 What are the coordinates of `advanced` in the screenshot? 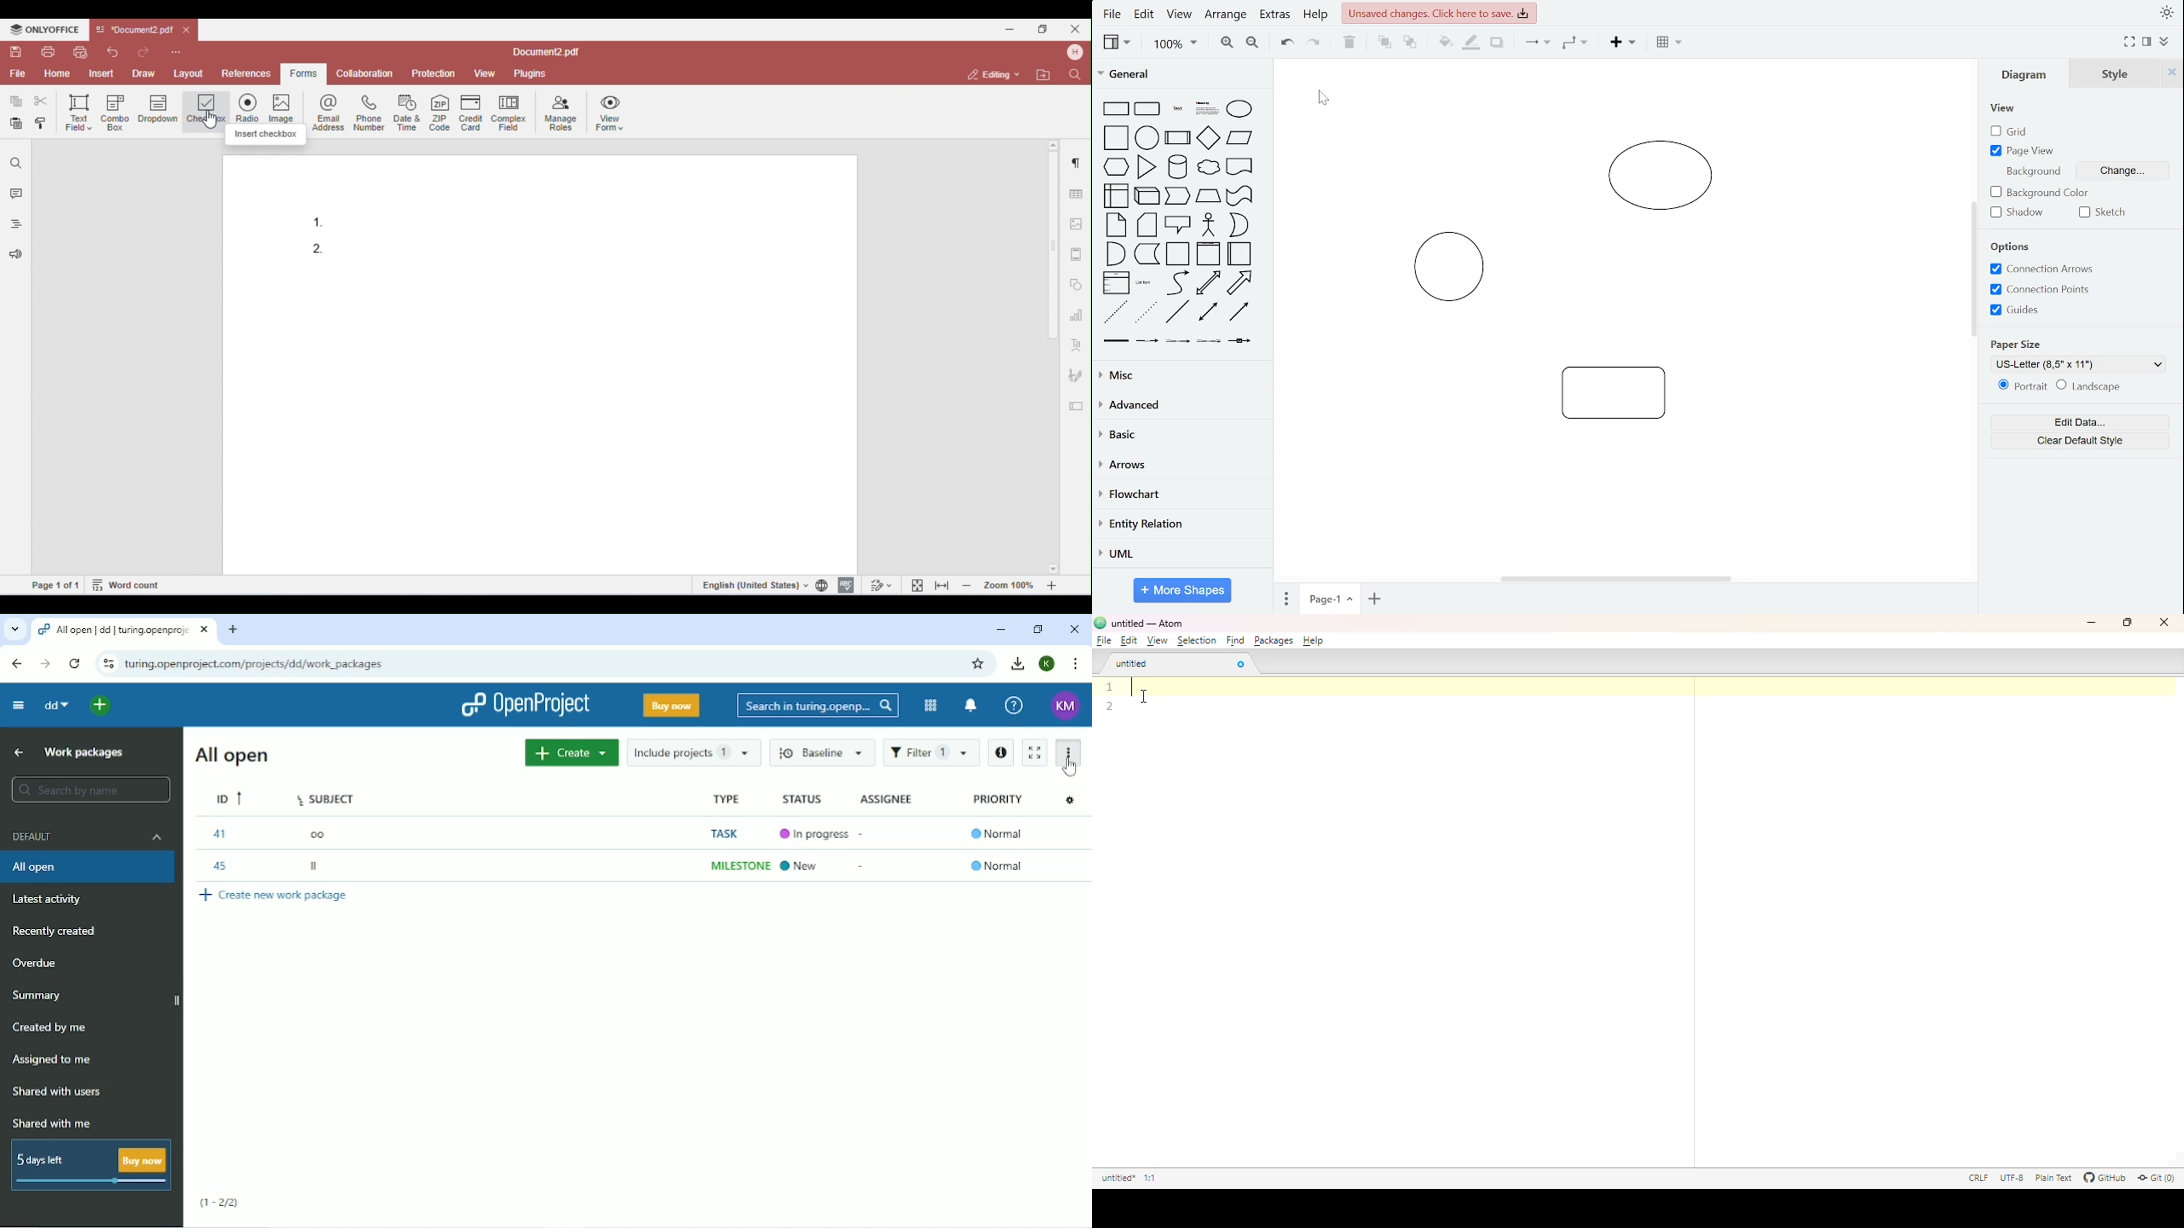 It's located at (1179, 405).